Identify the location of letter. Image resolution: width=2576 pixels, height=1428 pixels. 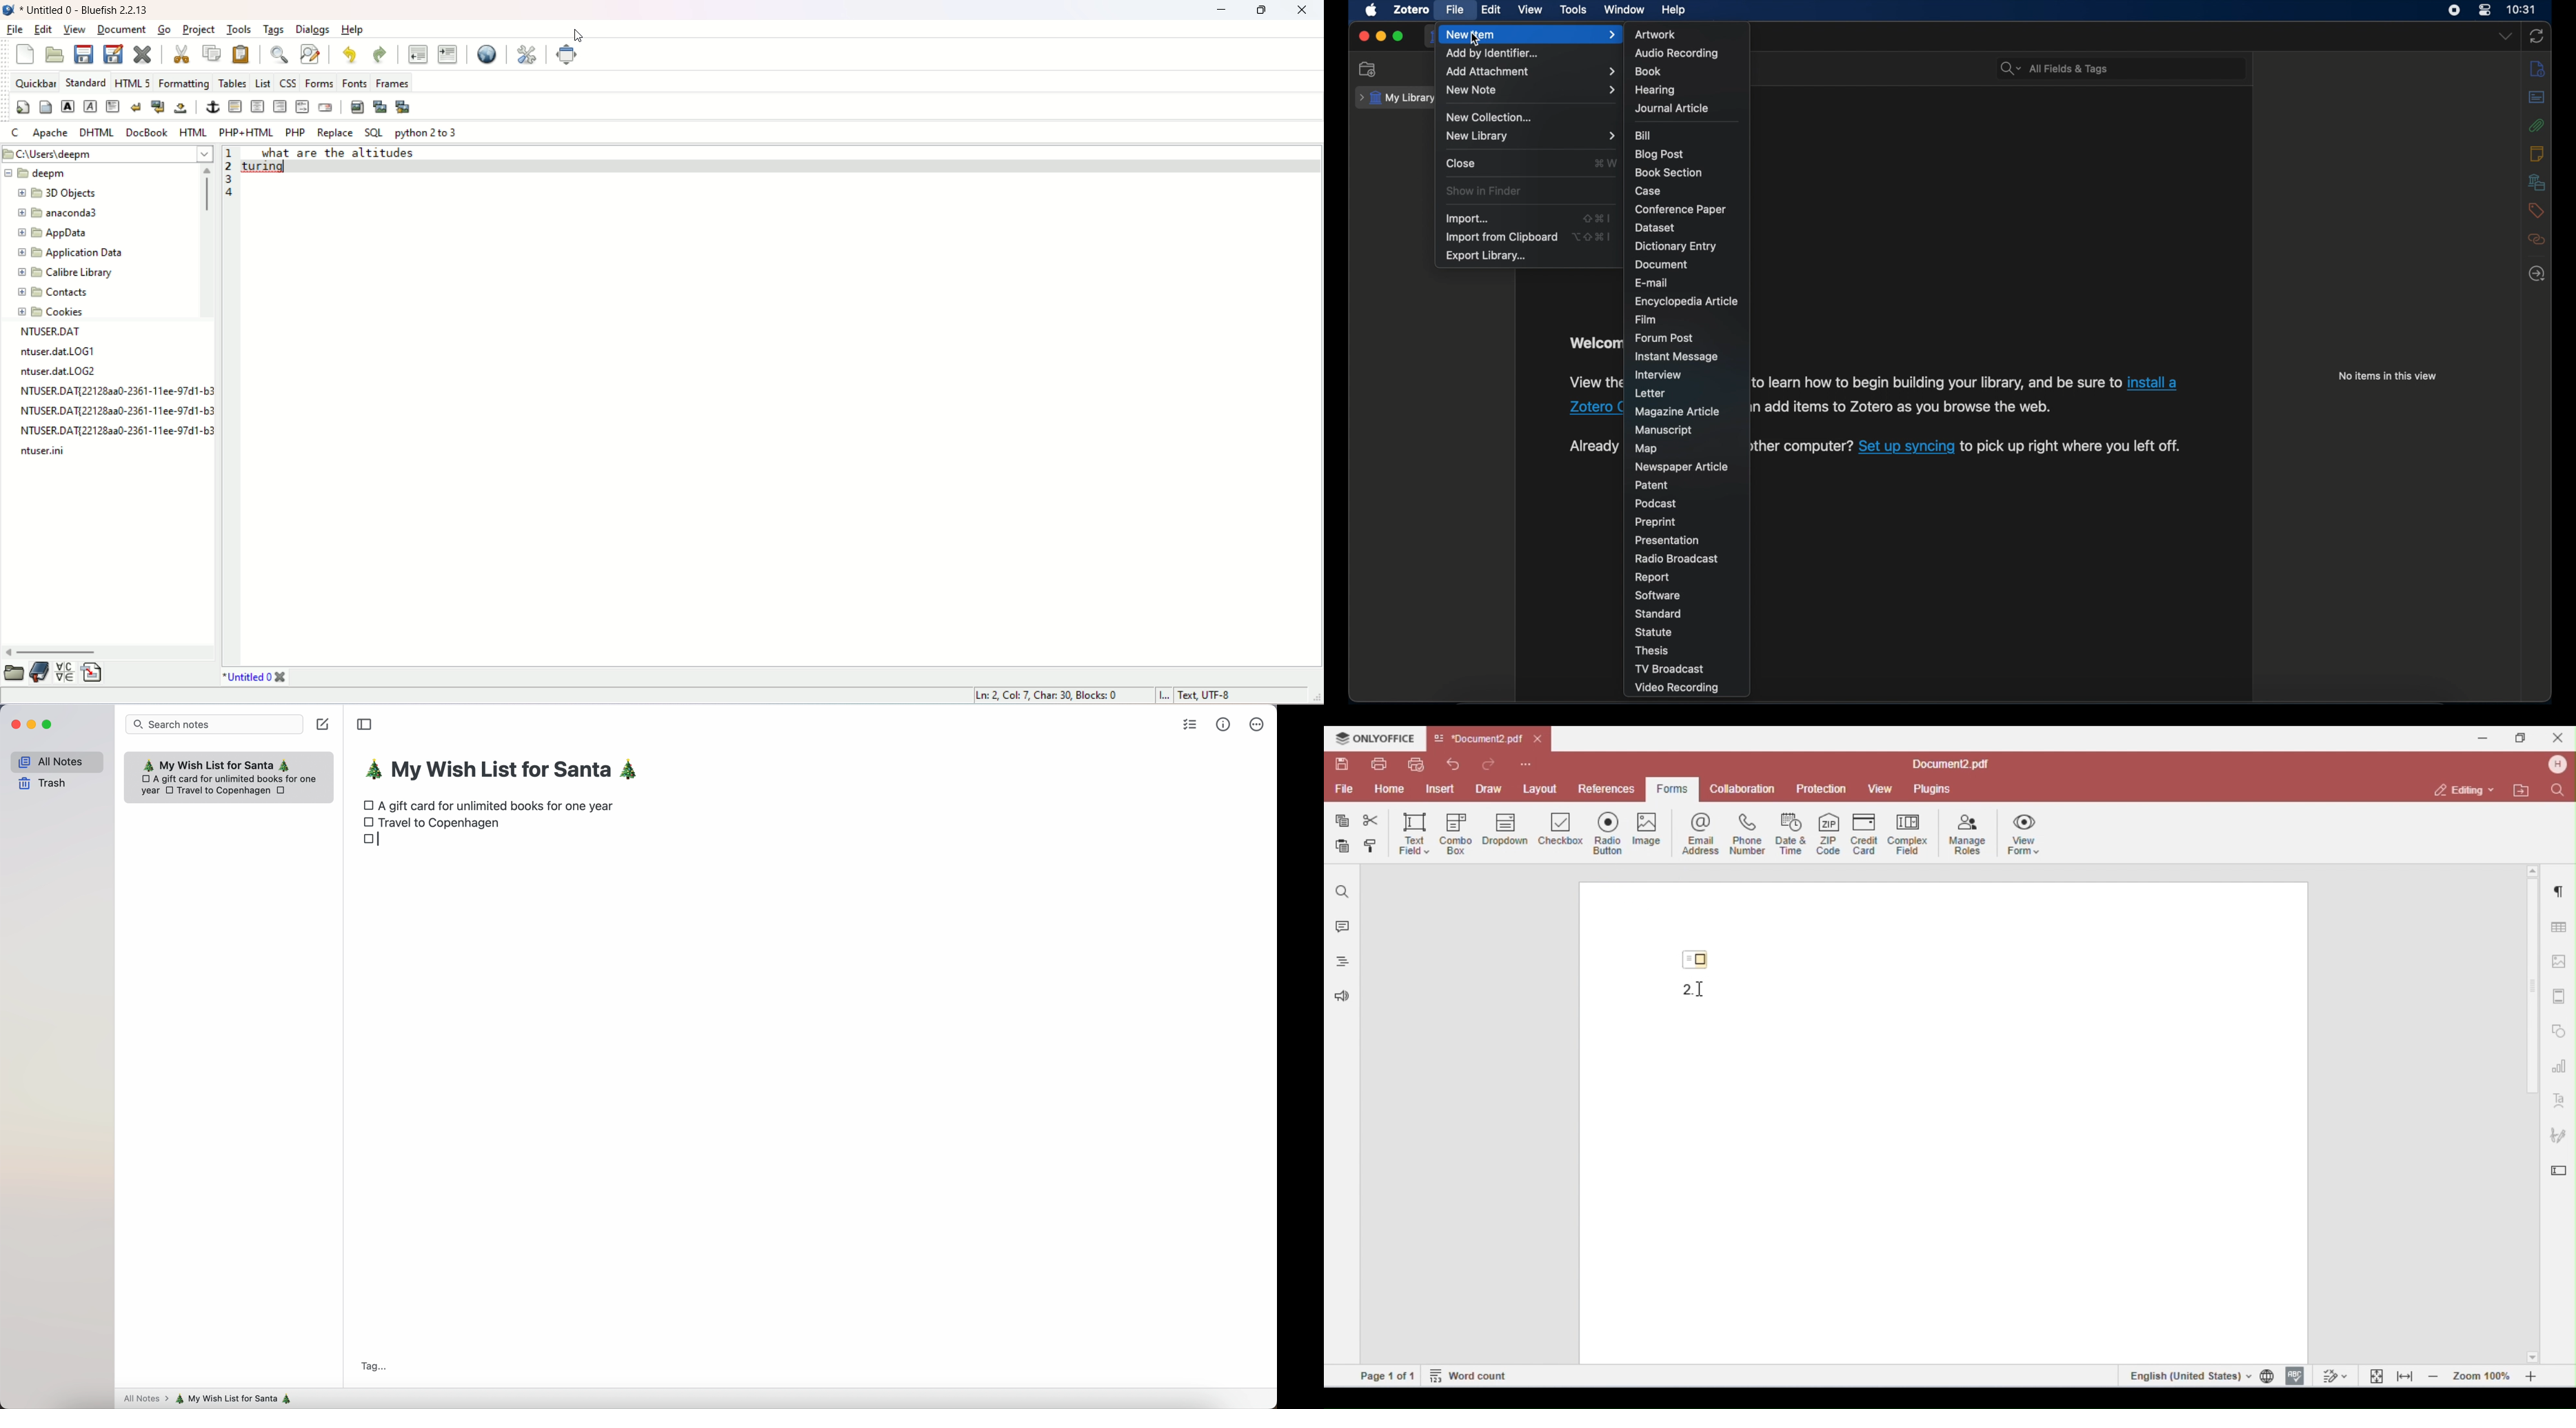
(1651, 393).